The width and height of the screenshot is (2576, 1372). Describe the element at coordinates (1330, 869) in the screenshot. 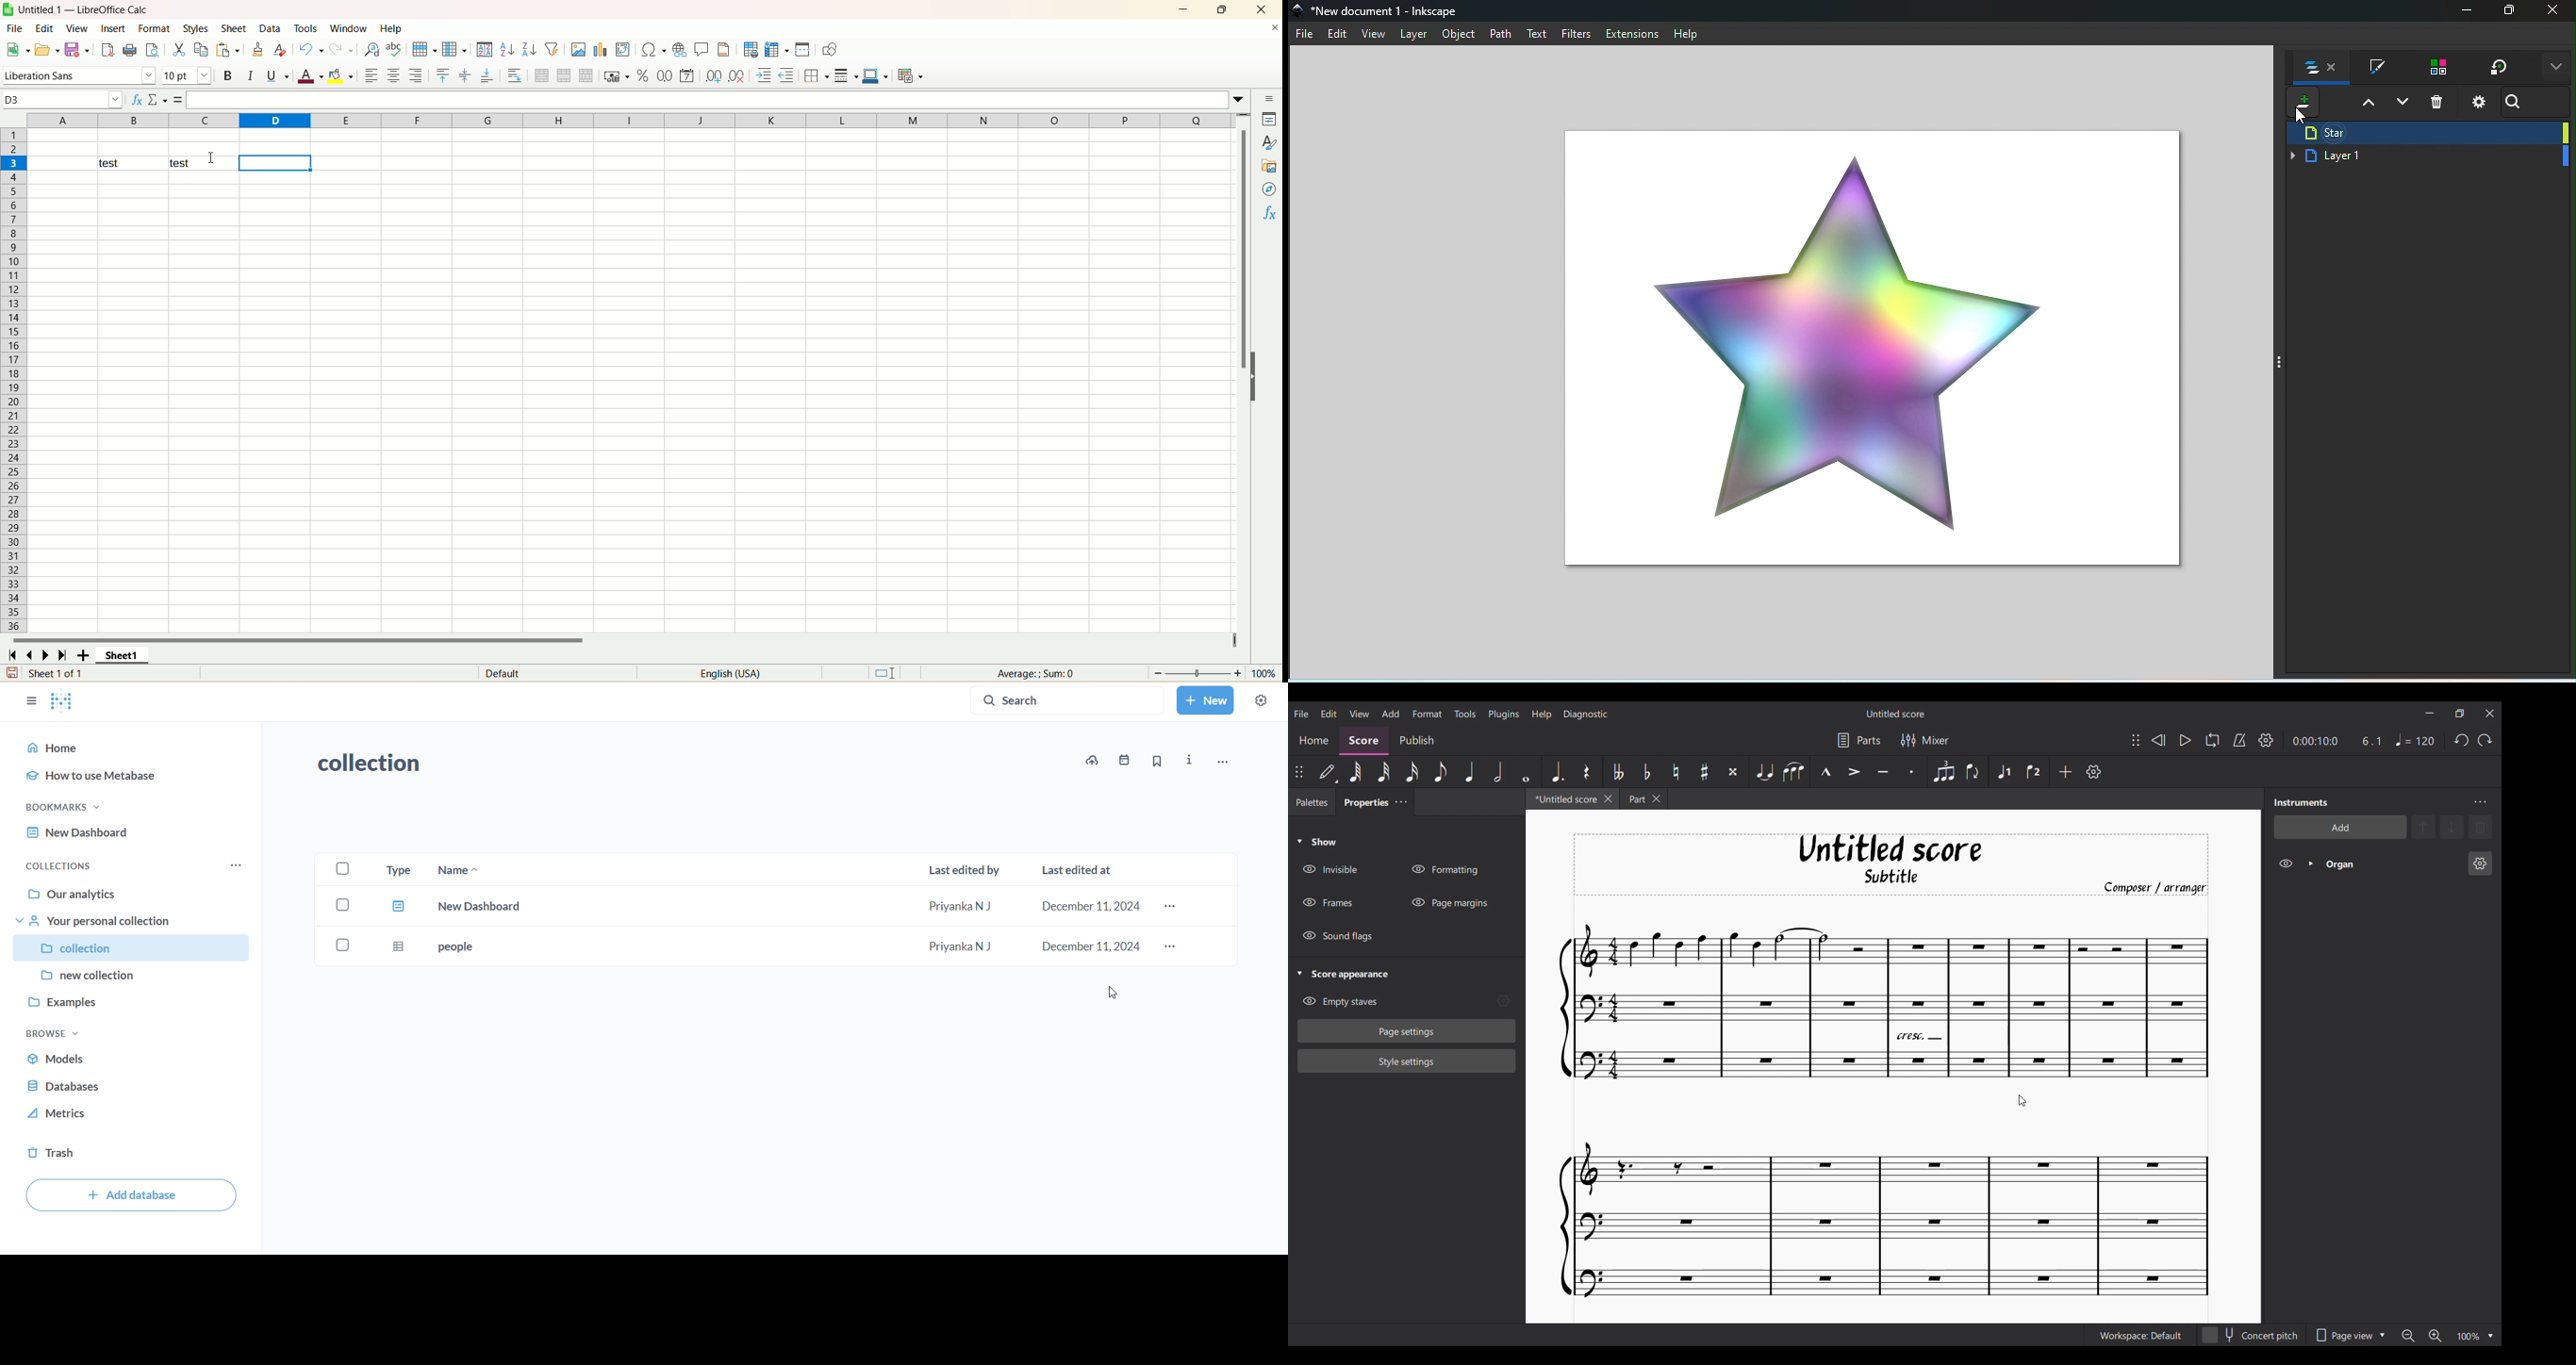

I see `Hide Invisible` at that location.